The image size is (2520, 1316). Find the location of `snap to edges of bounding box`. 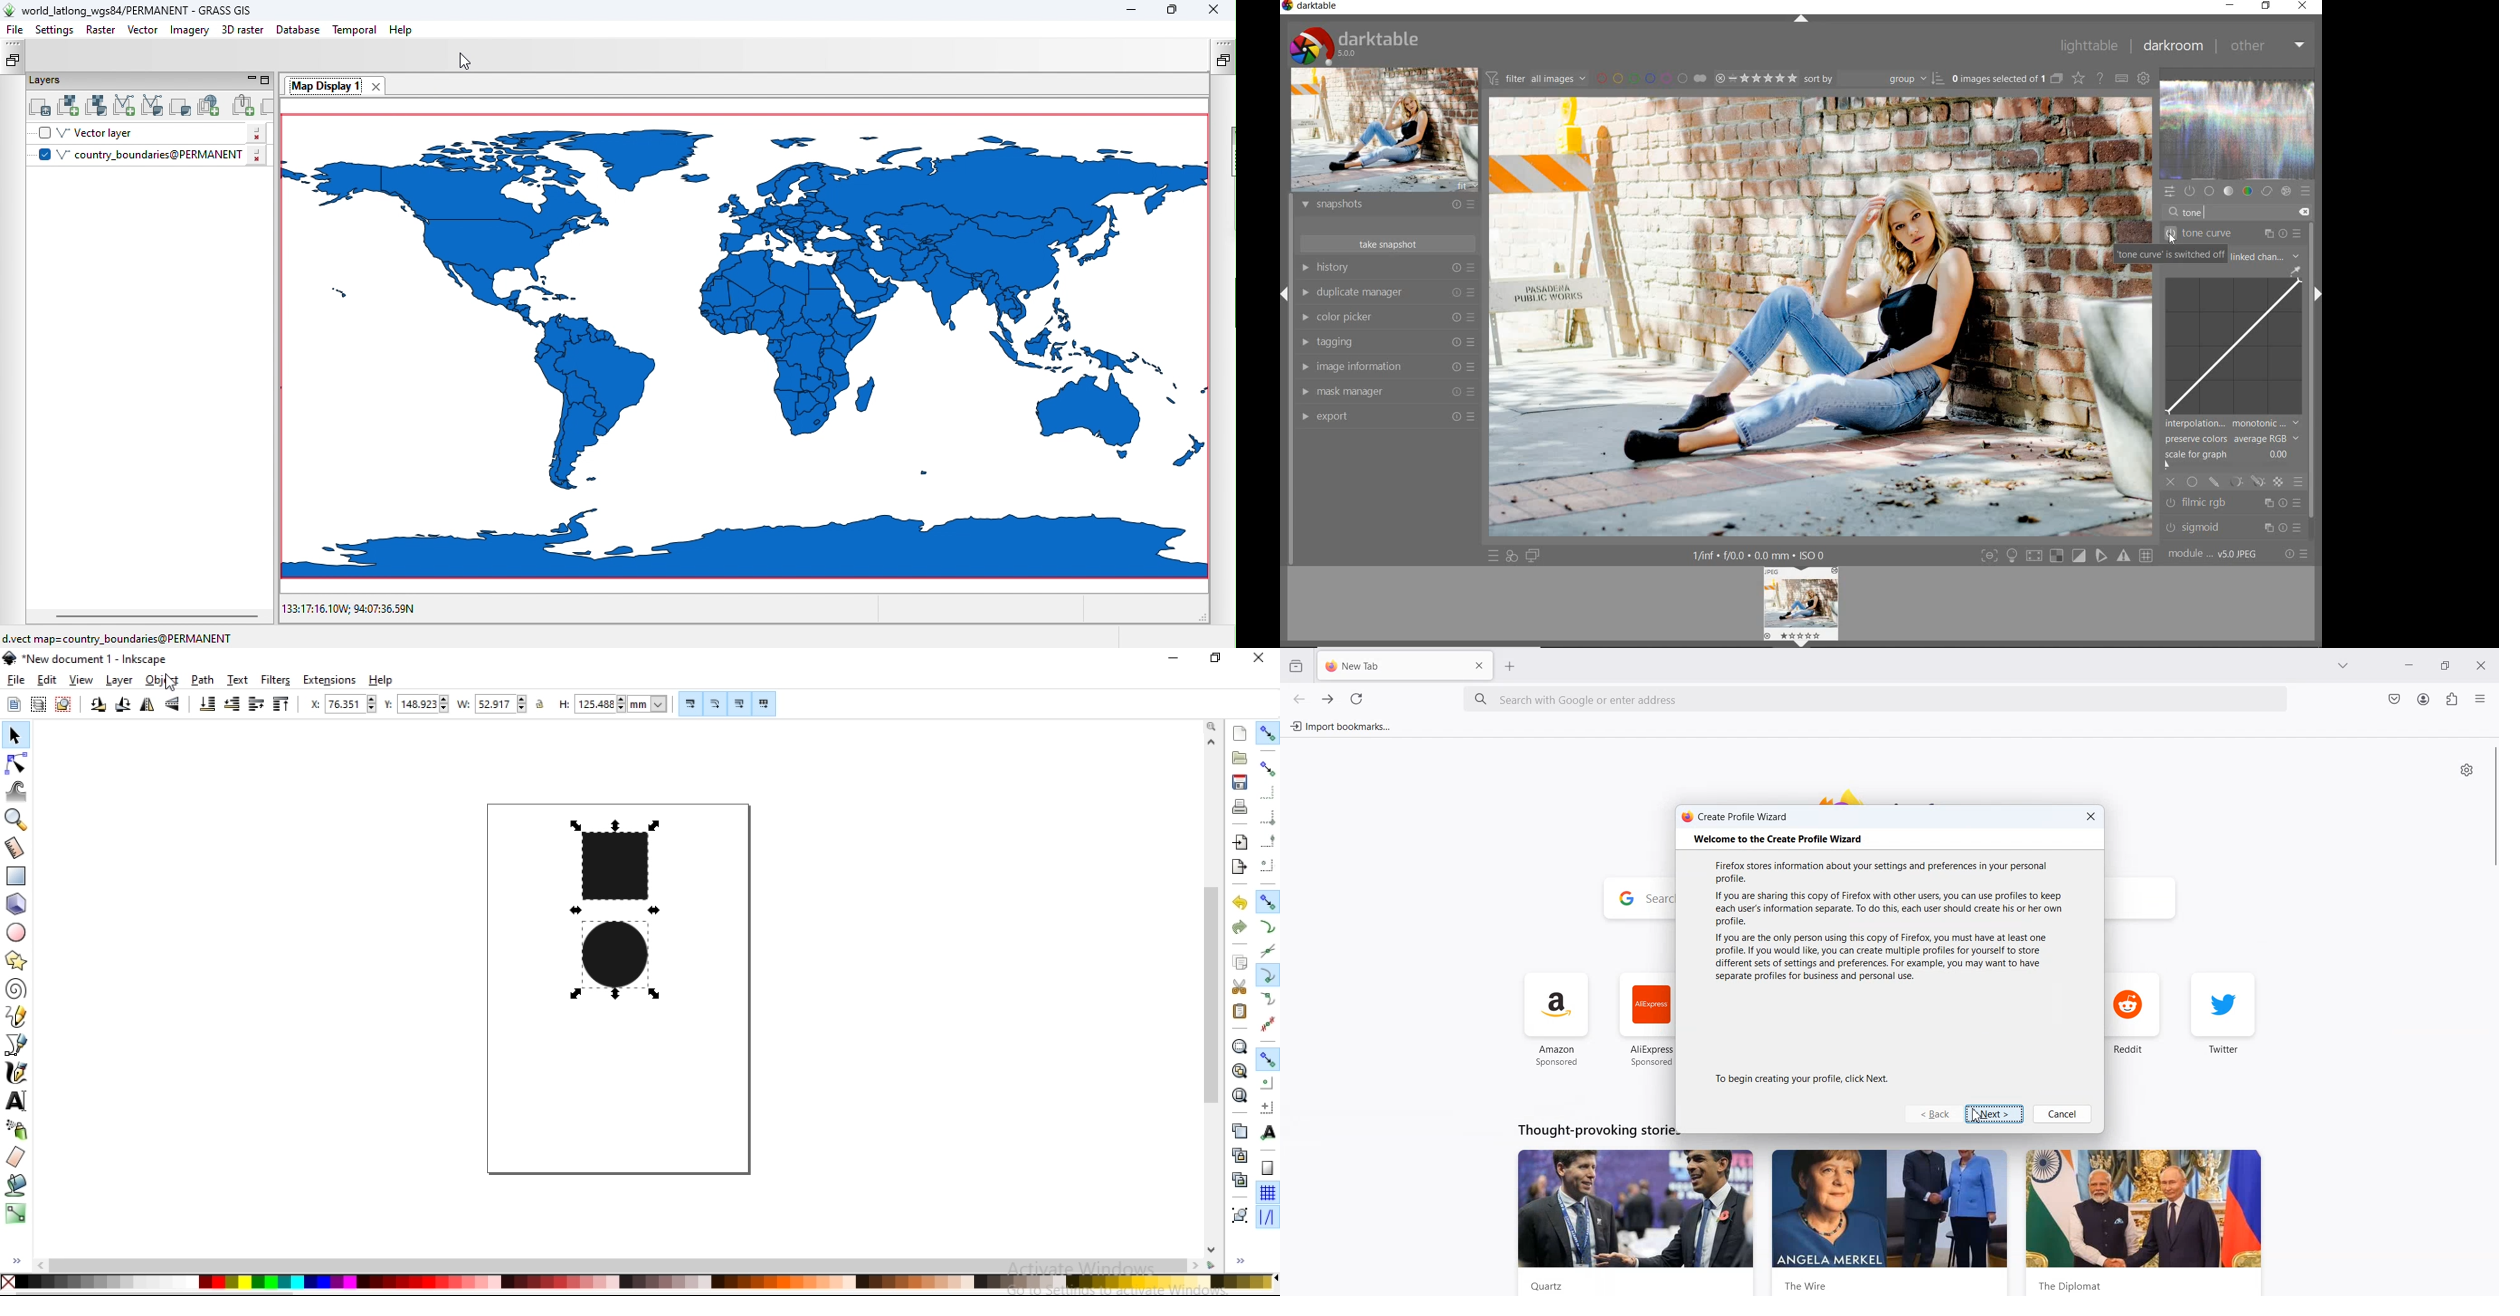

snap to edges of bounding box is located at coordinates (1268, 794).